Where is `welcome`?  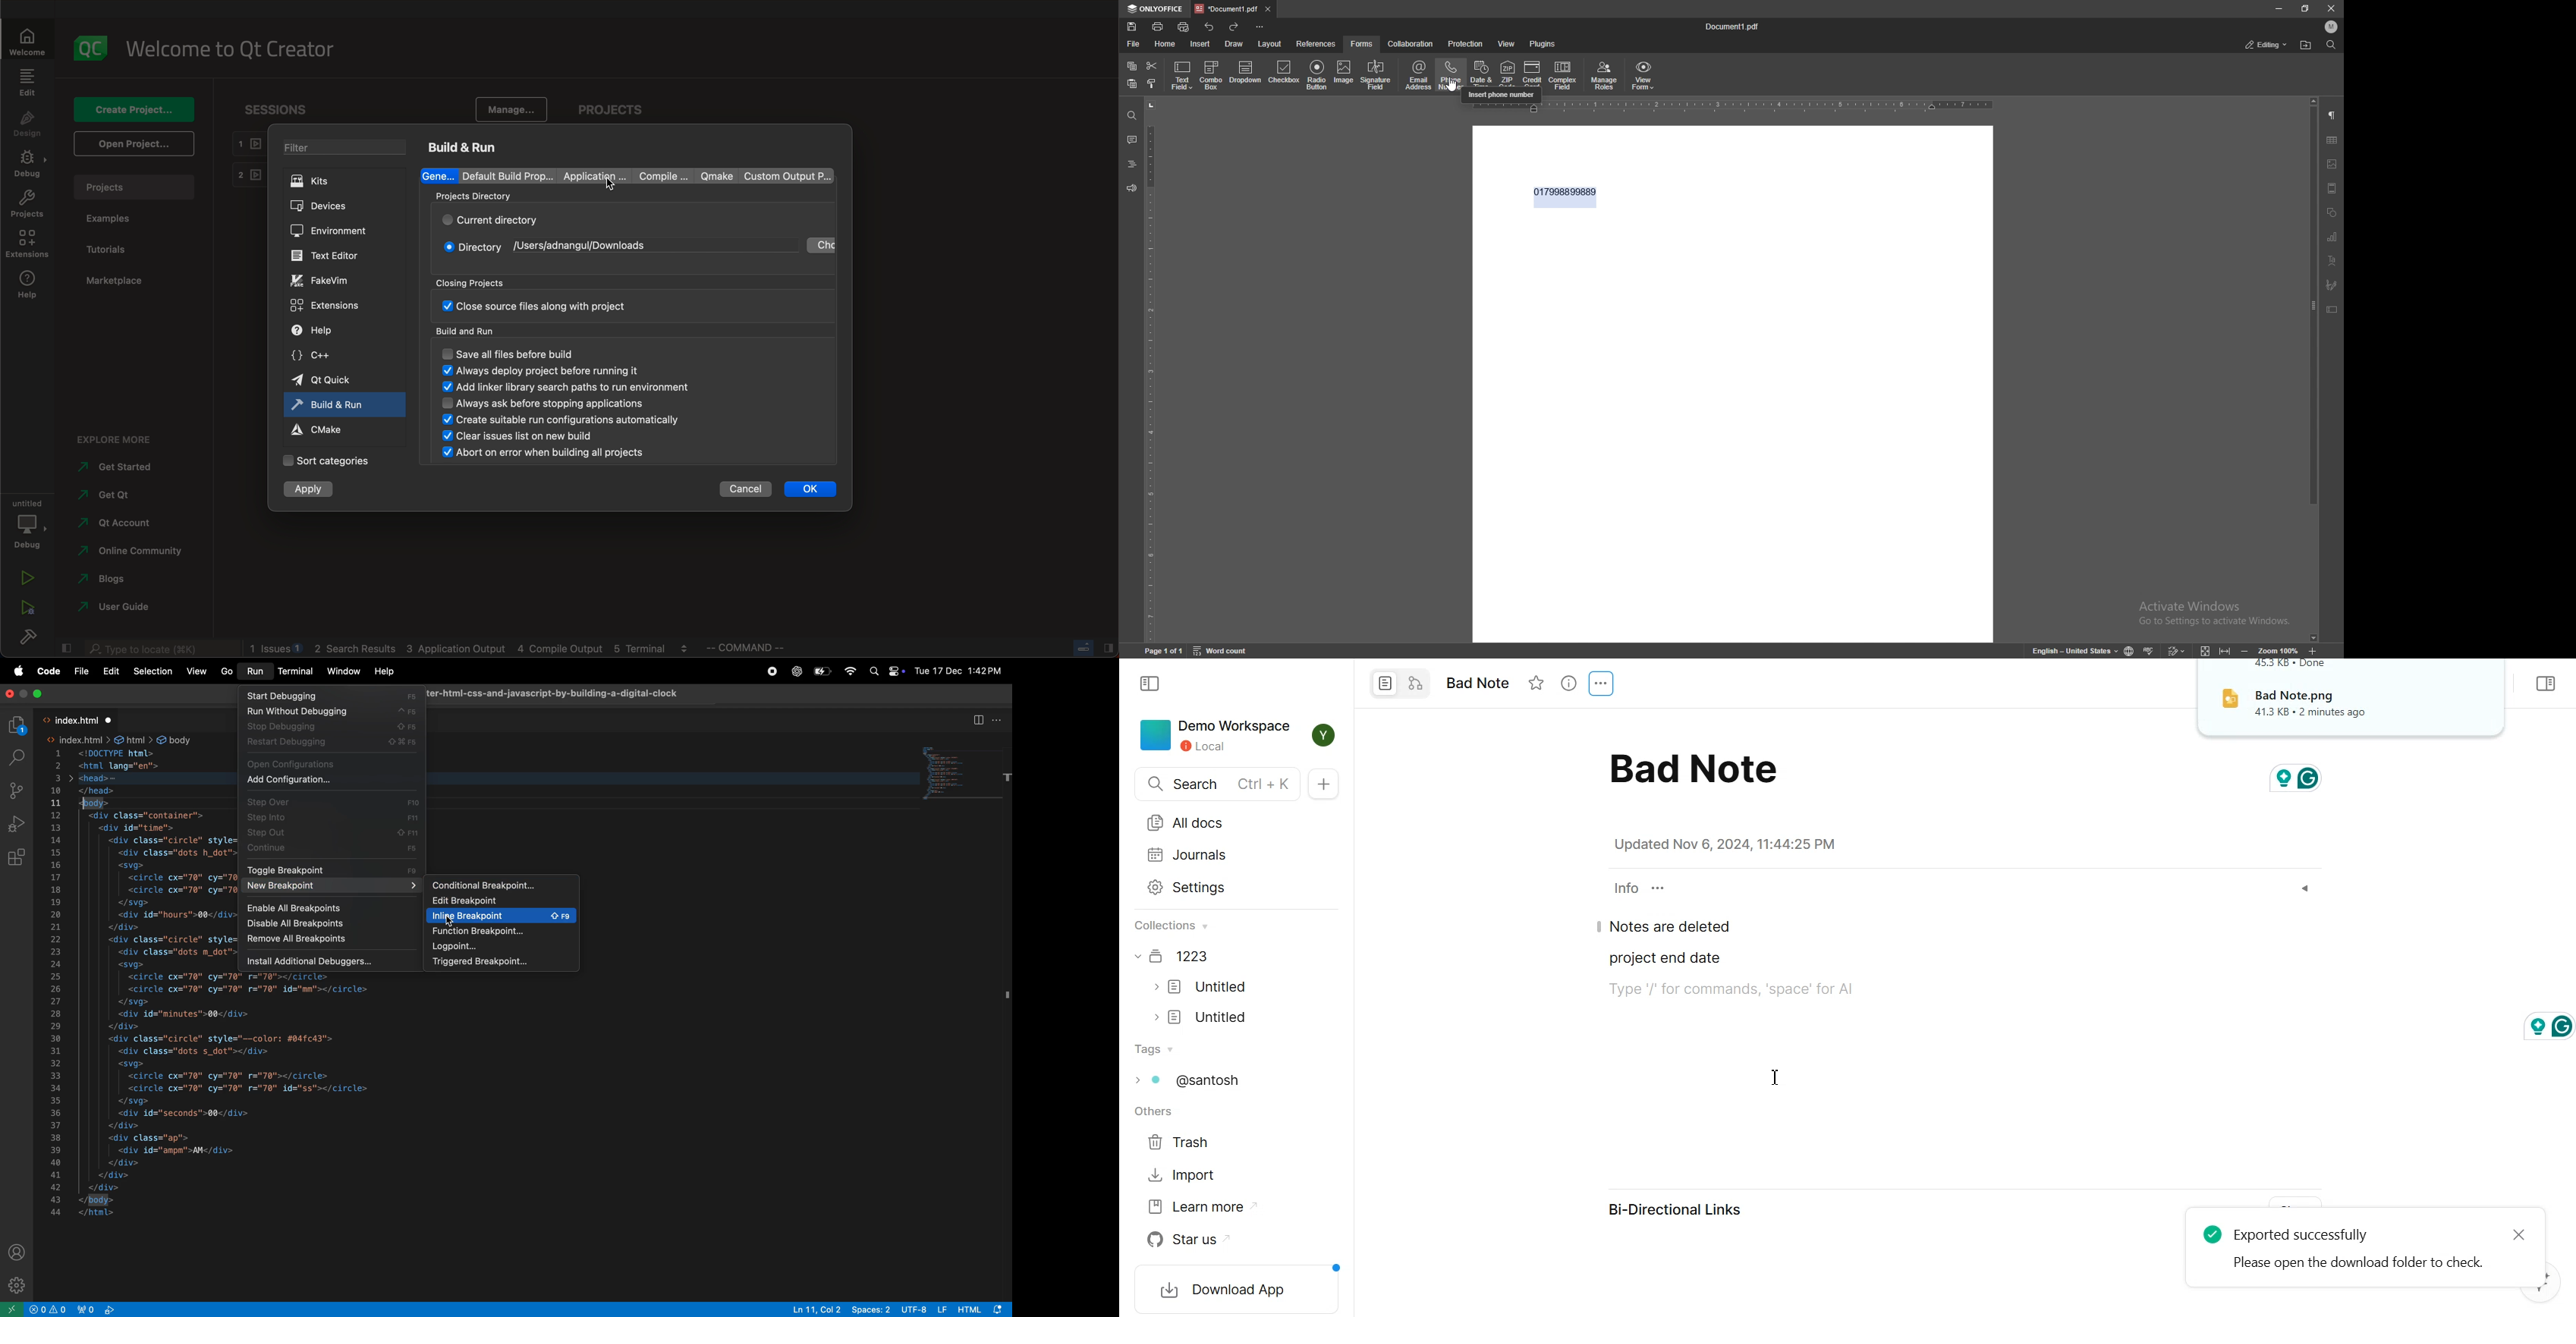
welcome is located at coordinates (27, 40).